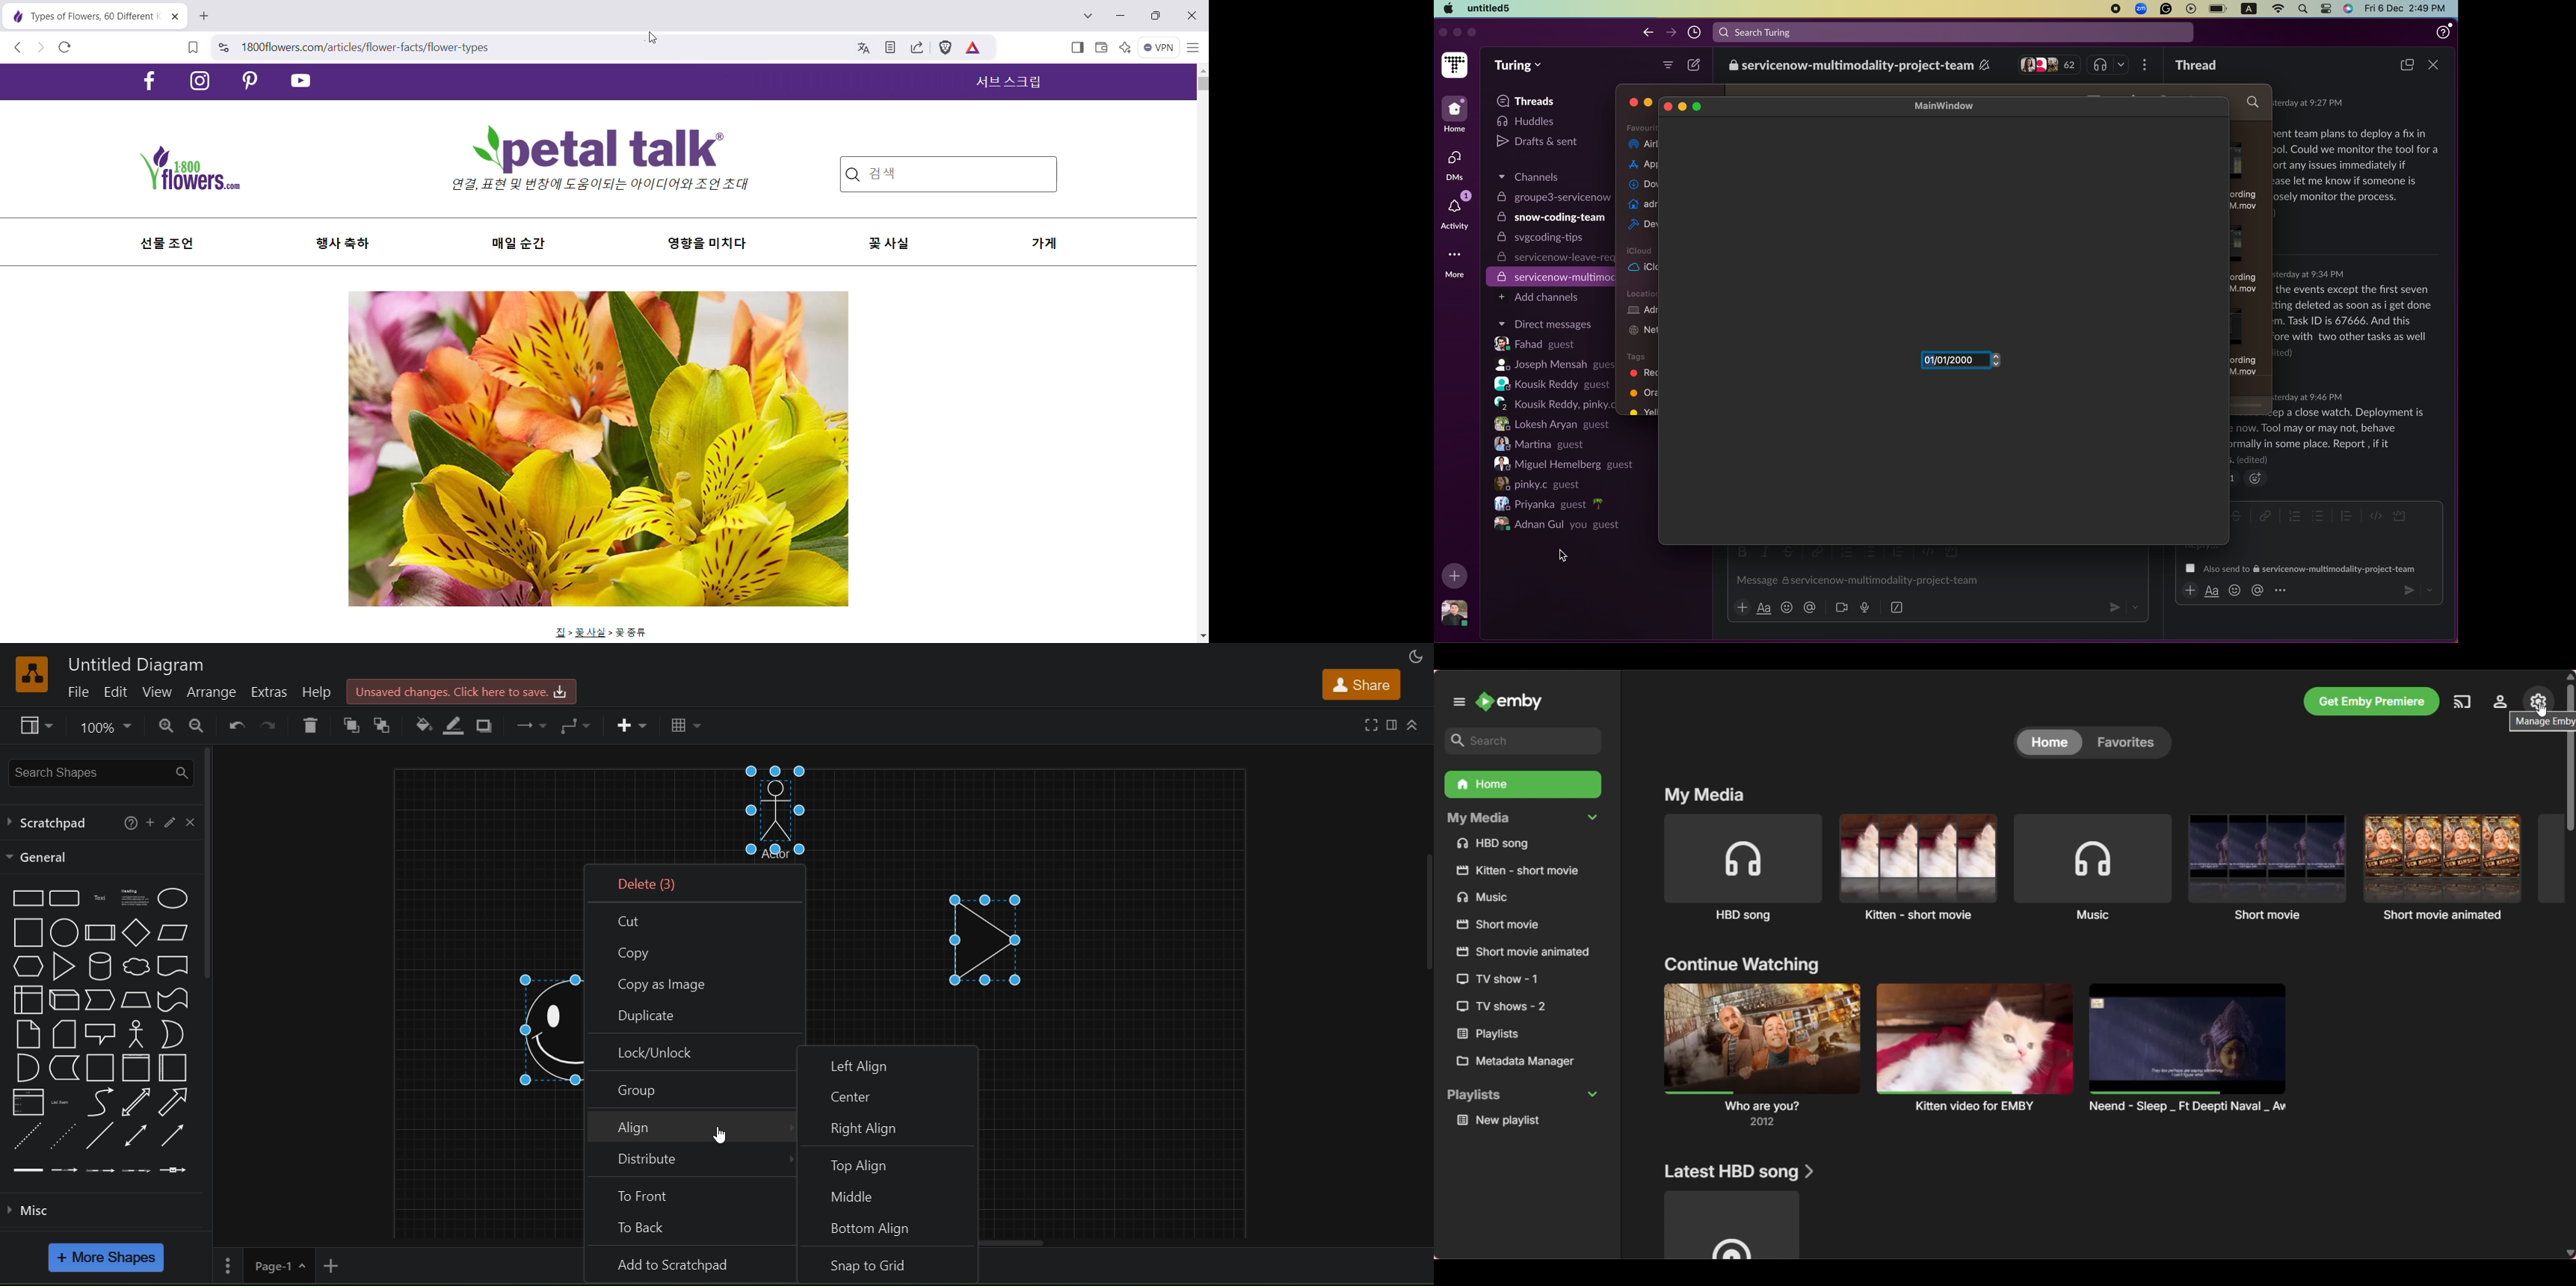 The image size is (2576, 1288). I want to click on card, so click(60, 1032).